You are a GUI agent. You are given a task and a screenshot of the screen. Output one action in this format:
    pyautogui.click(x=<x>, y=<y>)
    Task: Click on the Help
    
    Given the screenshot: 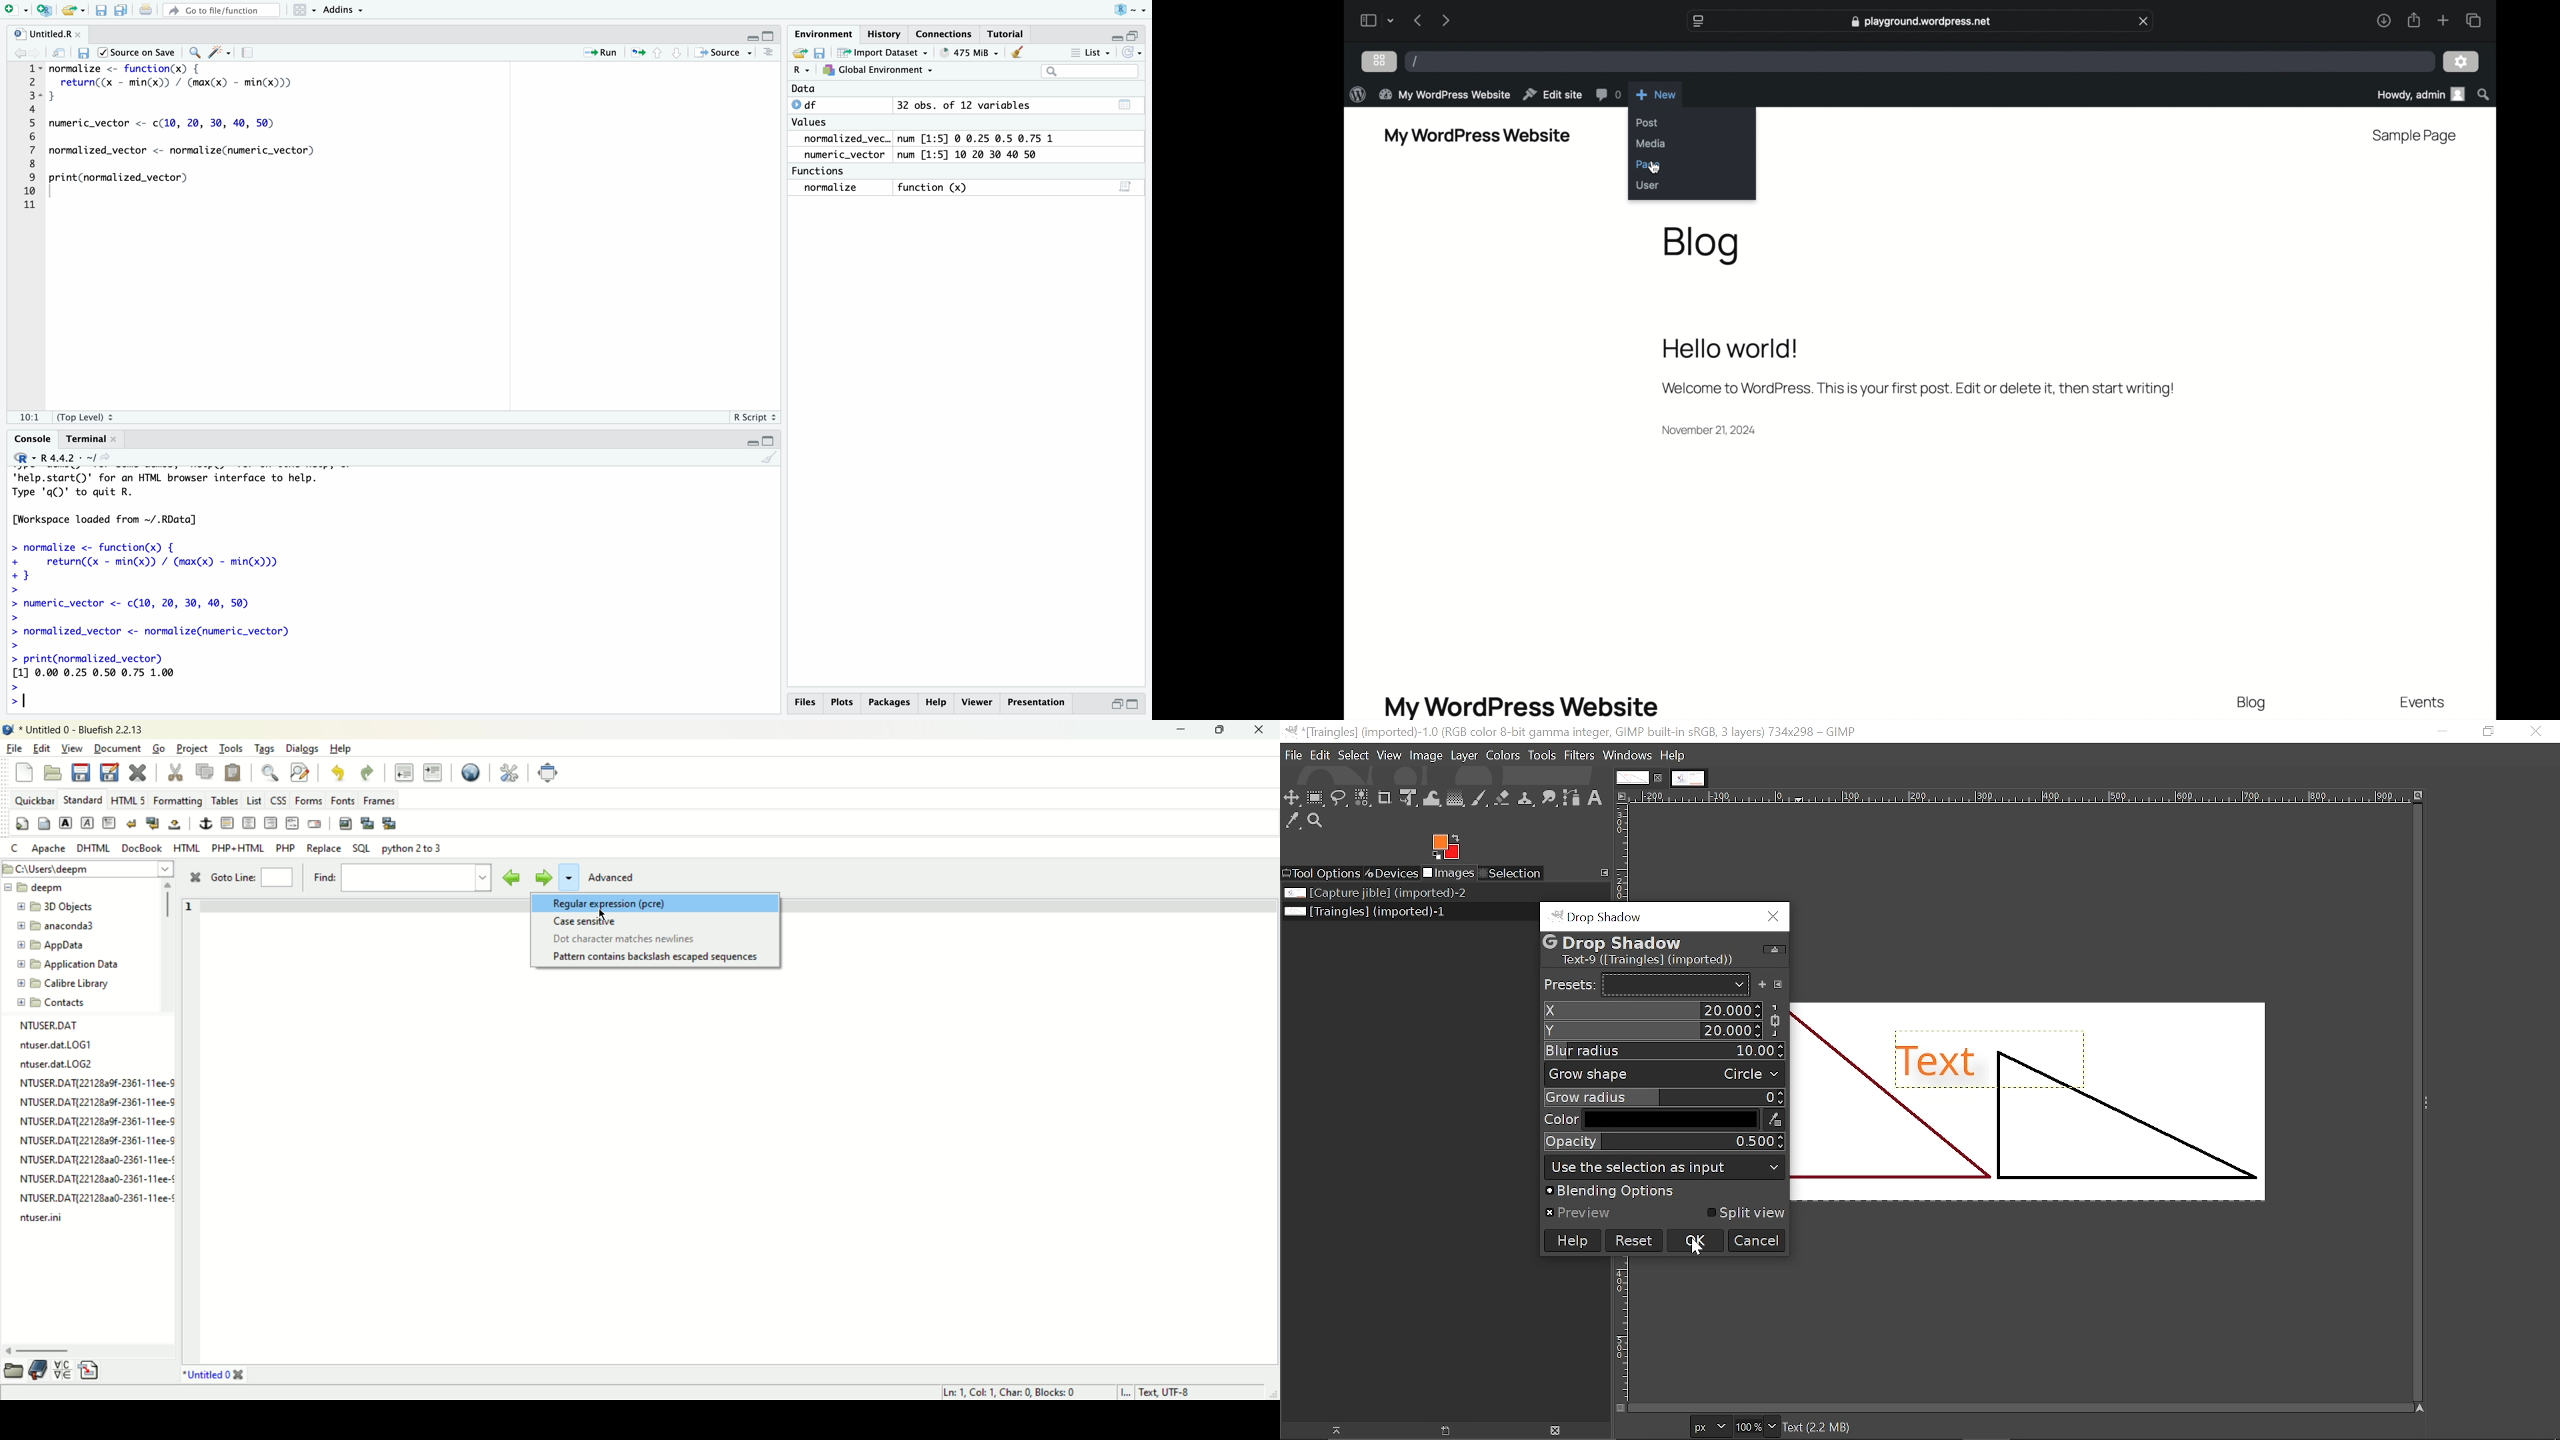 What is the action you would take?
    pyautogui.click(x=1673, y=755)
    